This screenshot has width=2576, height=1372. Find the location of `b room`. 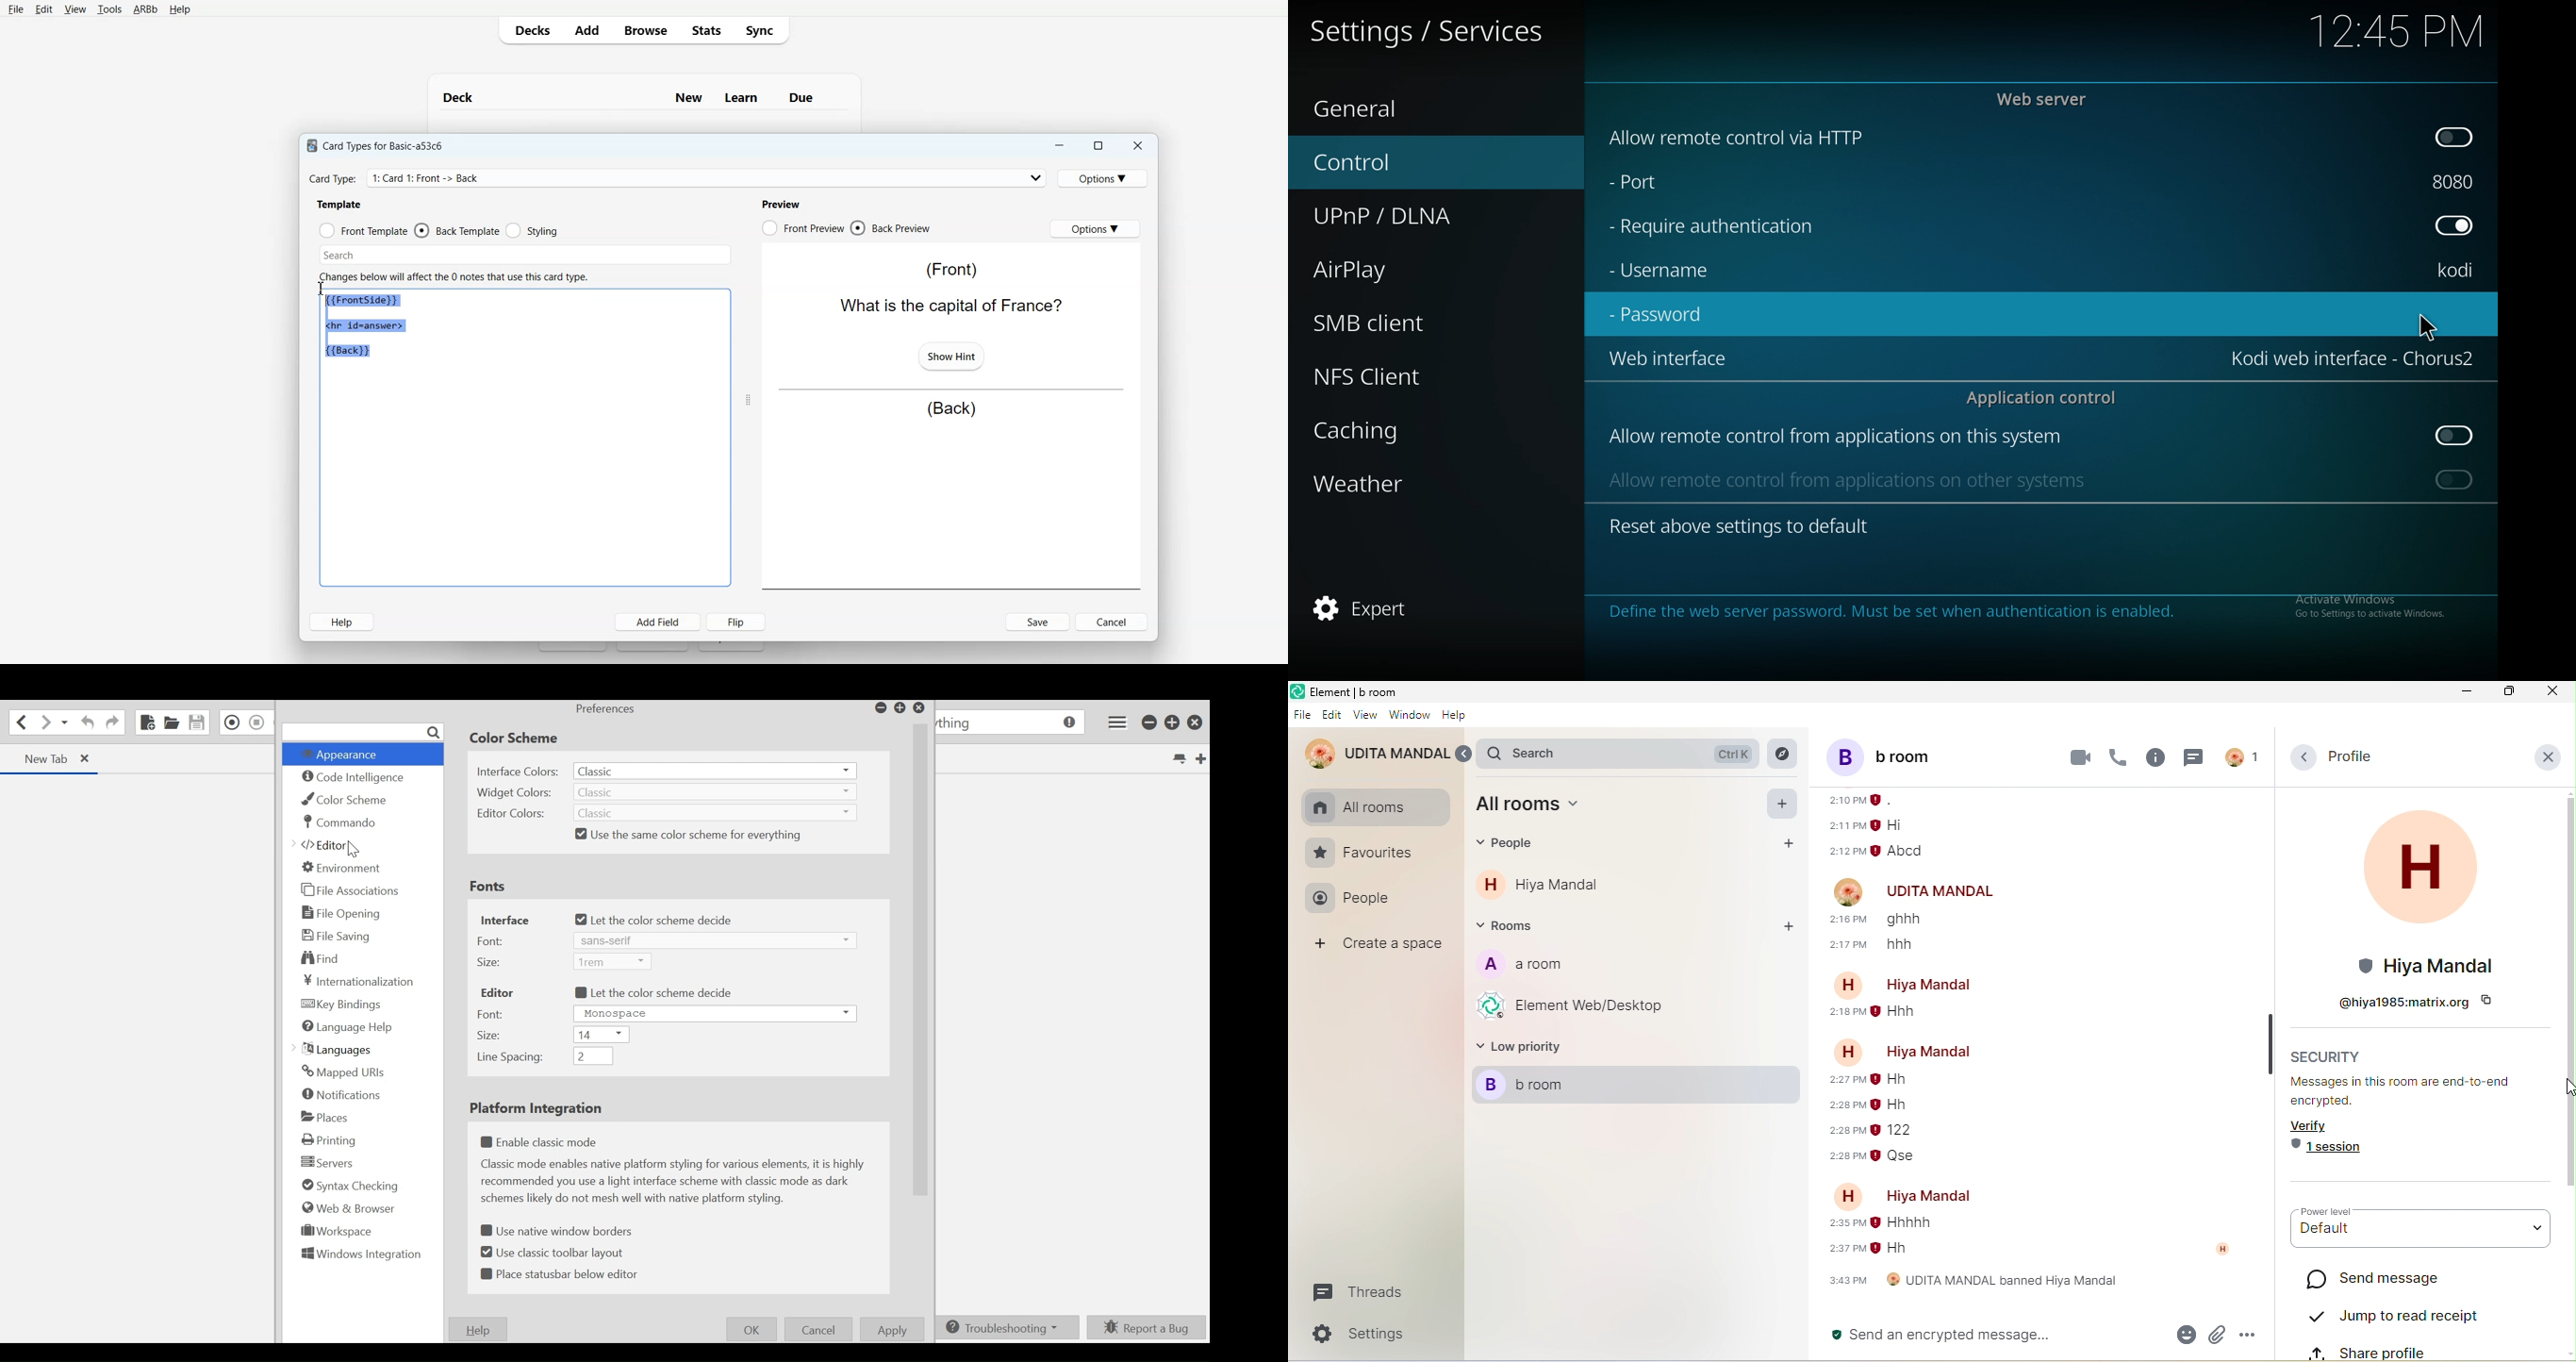

b room is located at coordinates (1905, 756).